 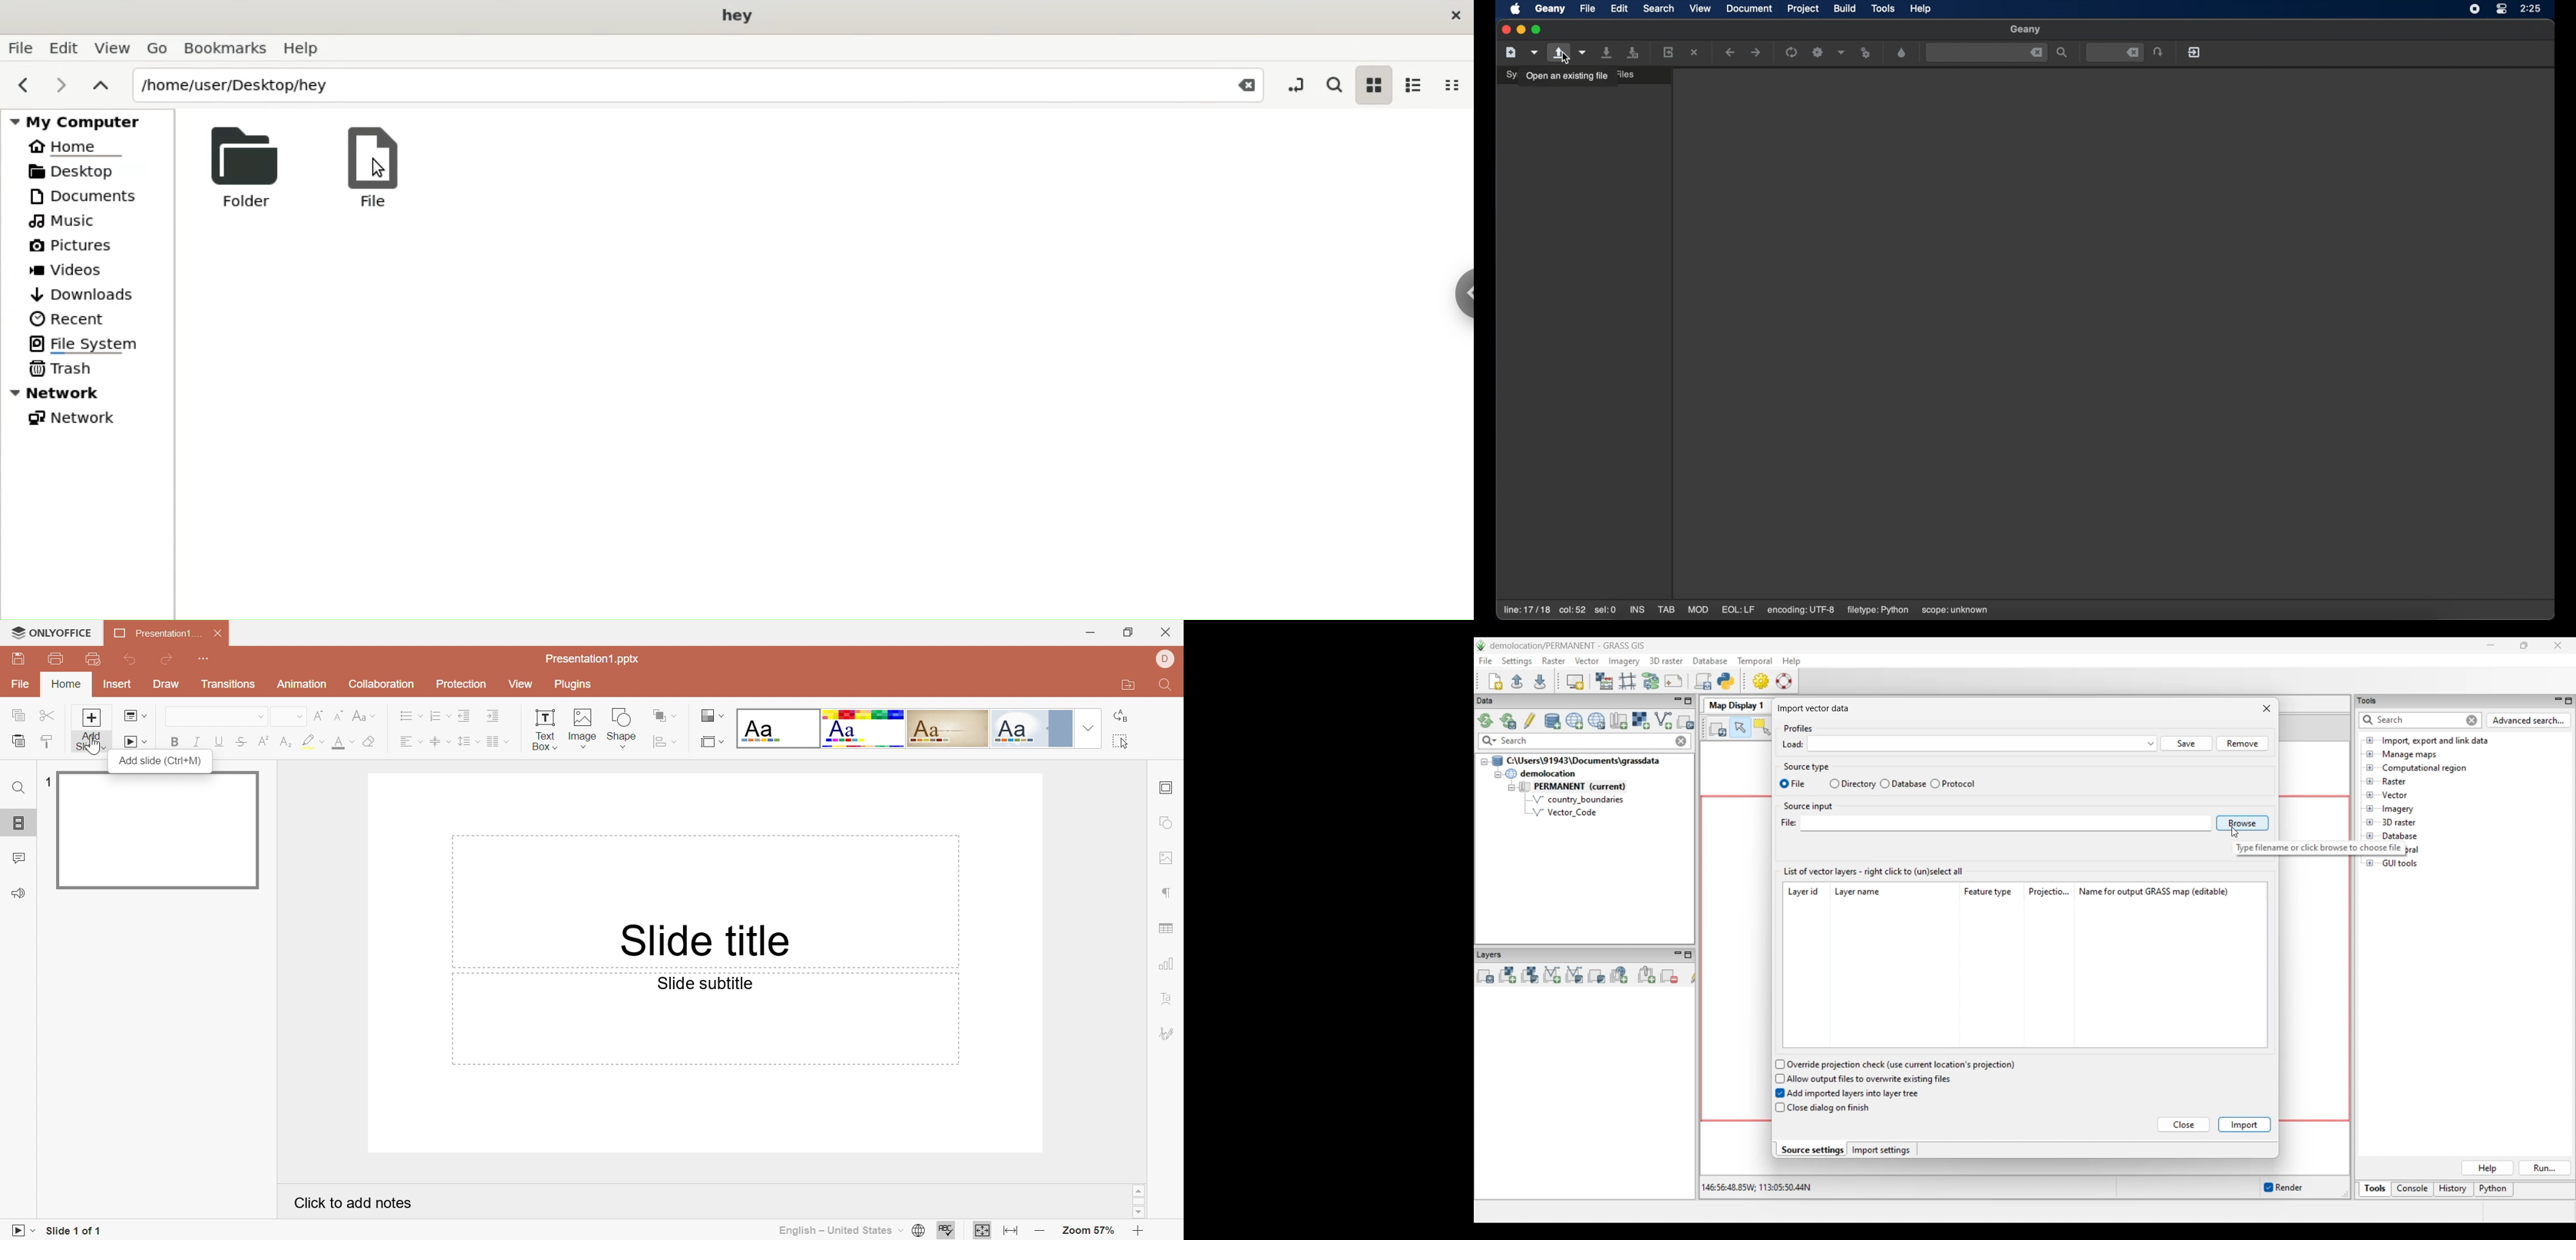 I want to click on project, so click(x=1804, y=9).